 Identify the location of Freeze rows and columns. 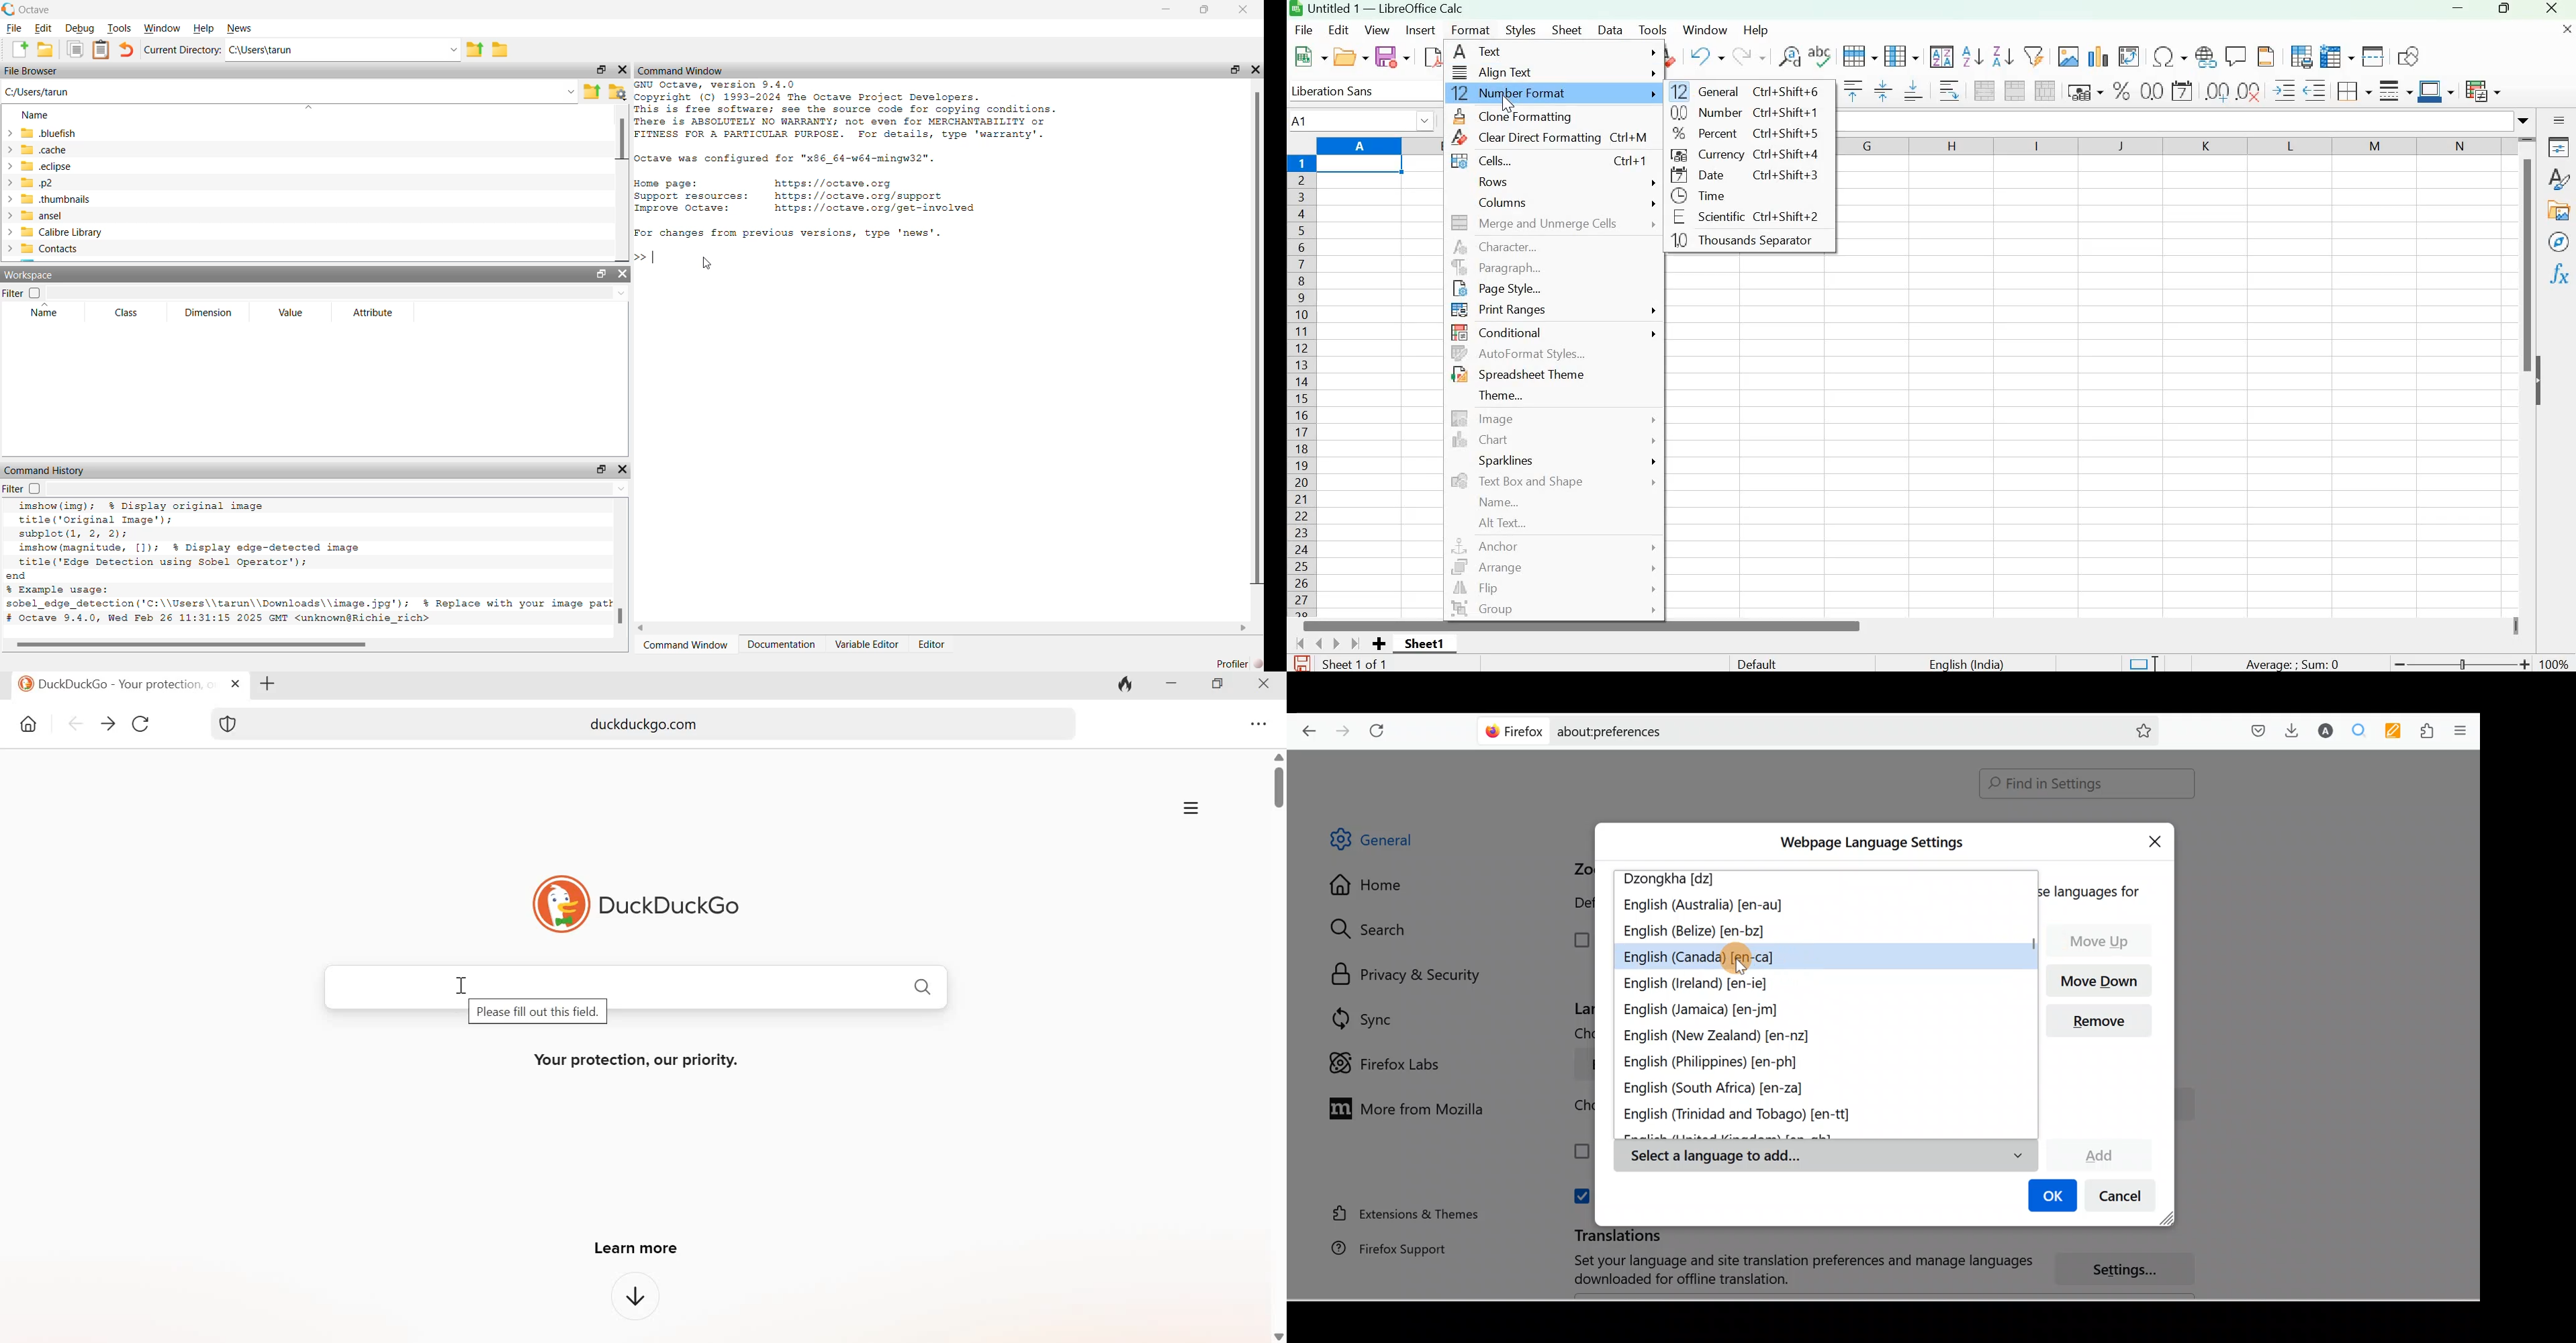
(2338, 56).